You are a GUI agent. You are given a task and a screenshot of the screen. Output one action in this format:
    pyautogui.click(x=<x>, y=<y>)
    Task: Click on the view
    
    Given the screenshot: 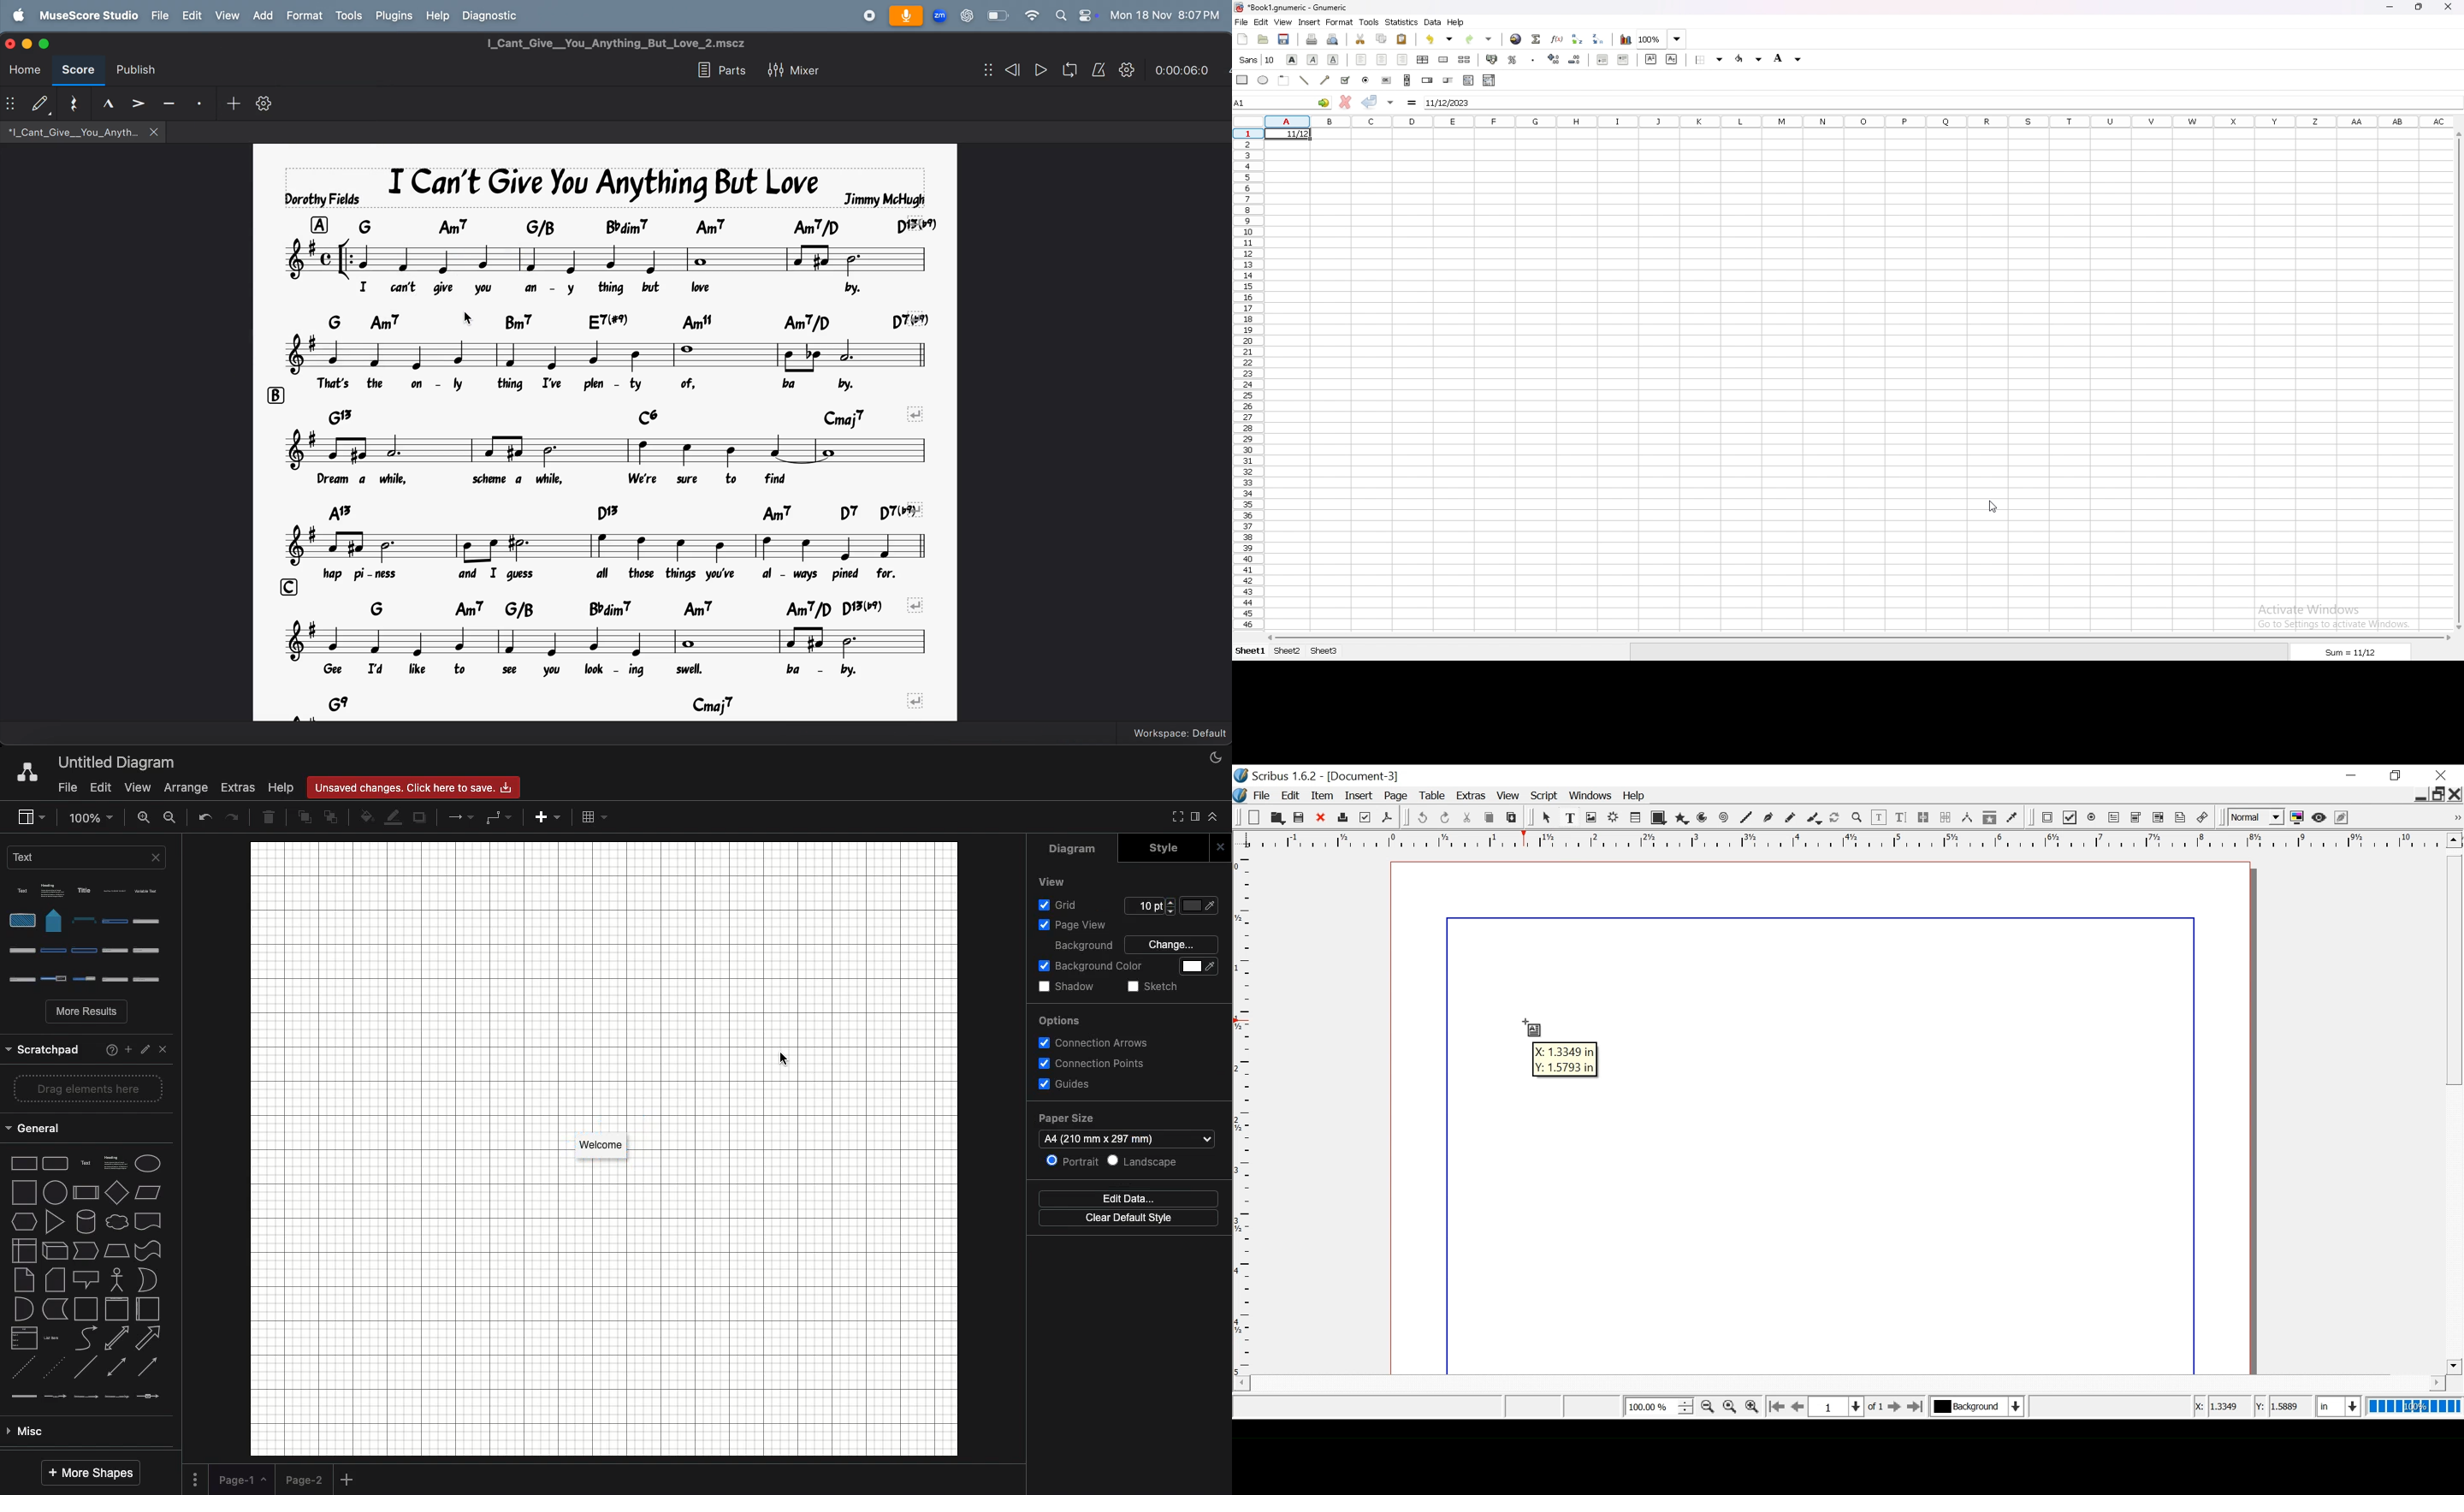 What is the action you would take?
    pyautogui.click(x=1282, y=22)
    